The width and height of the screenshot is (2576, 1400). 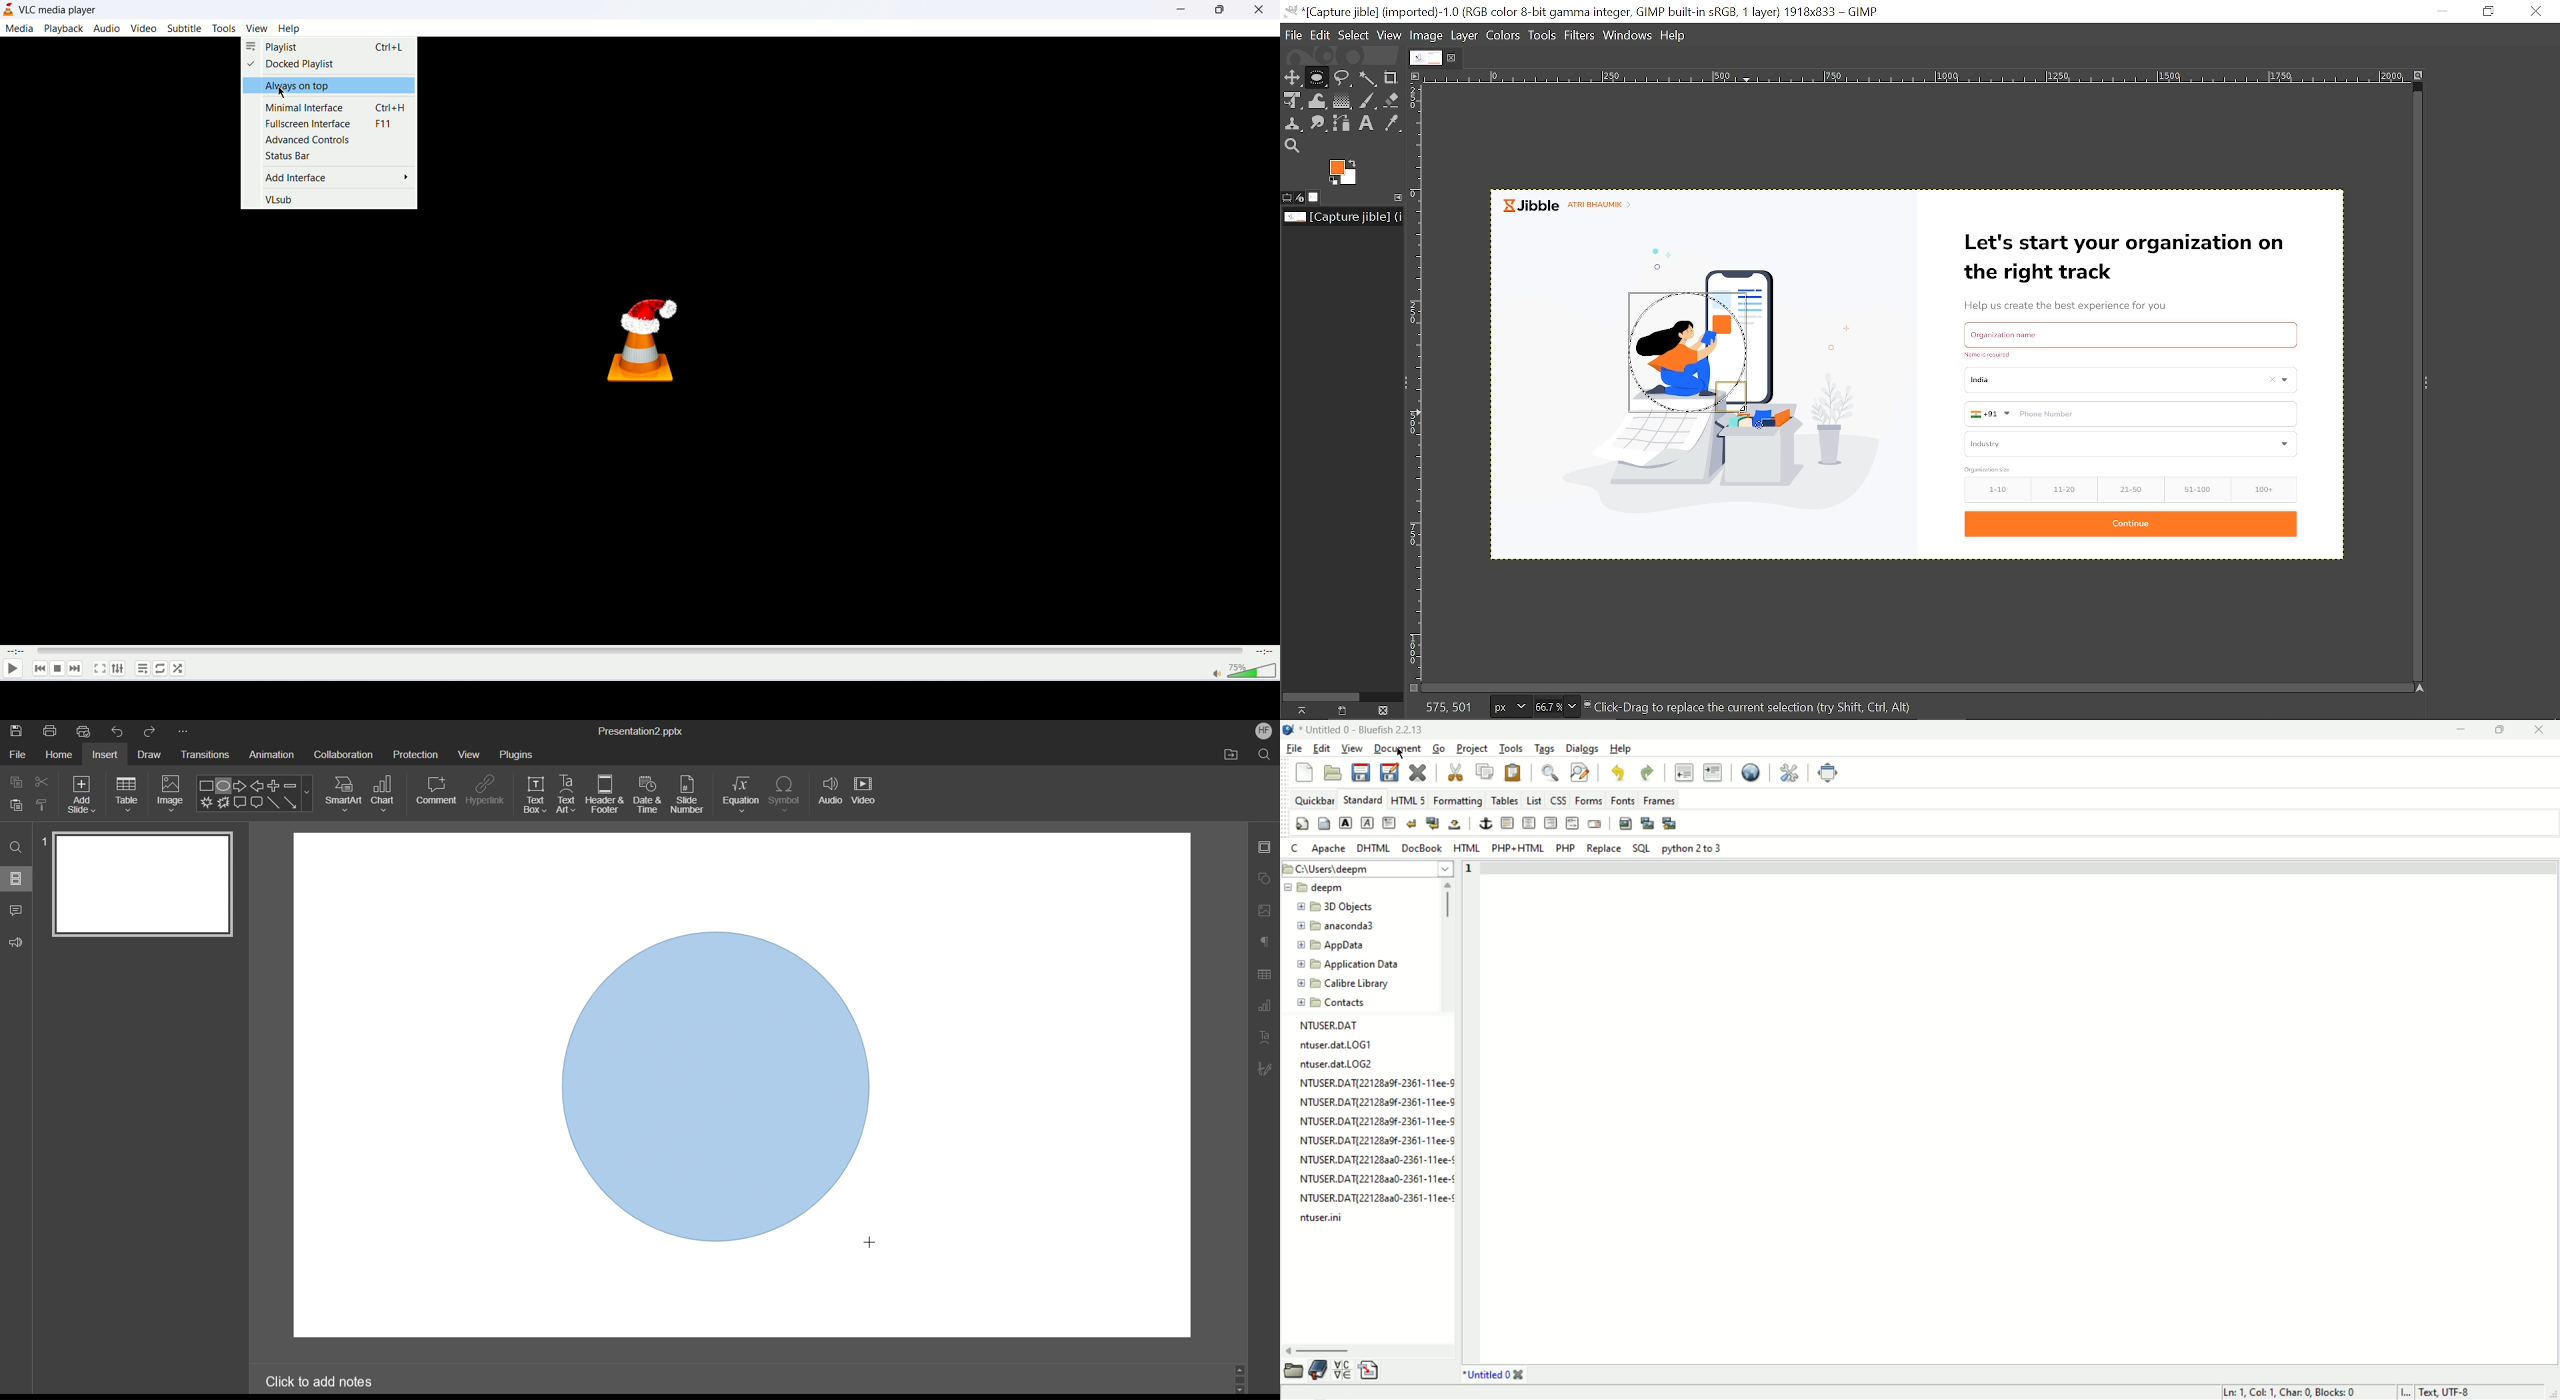 I want to click on paragraph, so click(x=1389, y=823).